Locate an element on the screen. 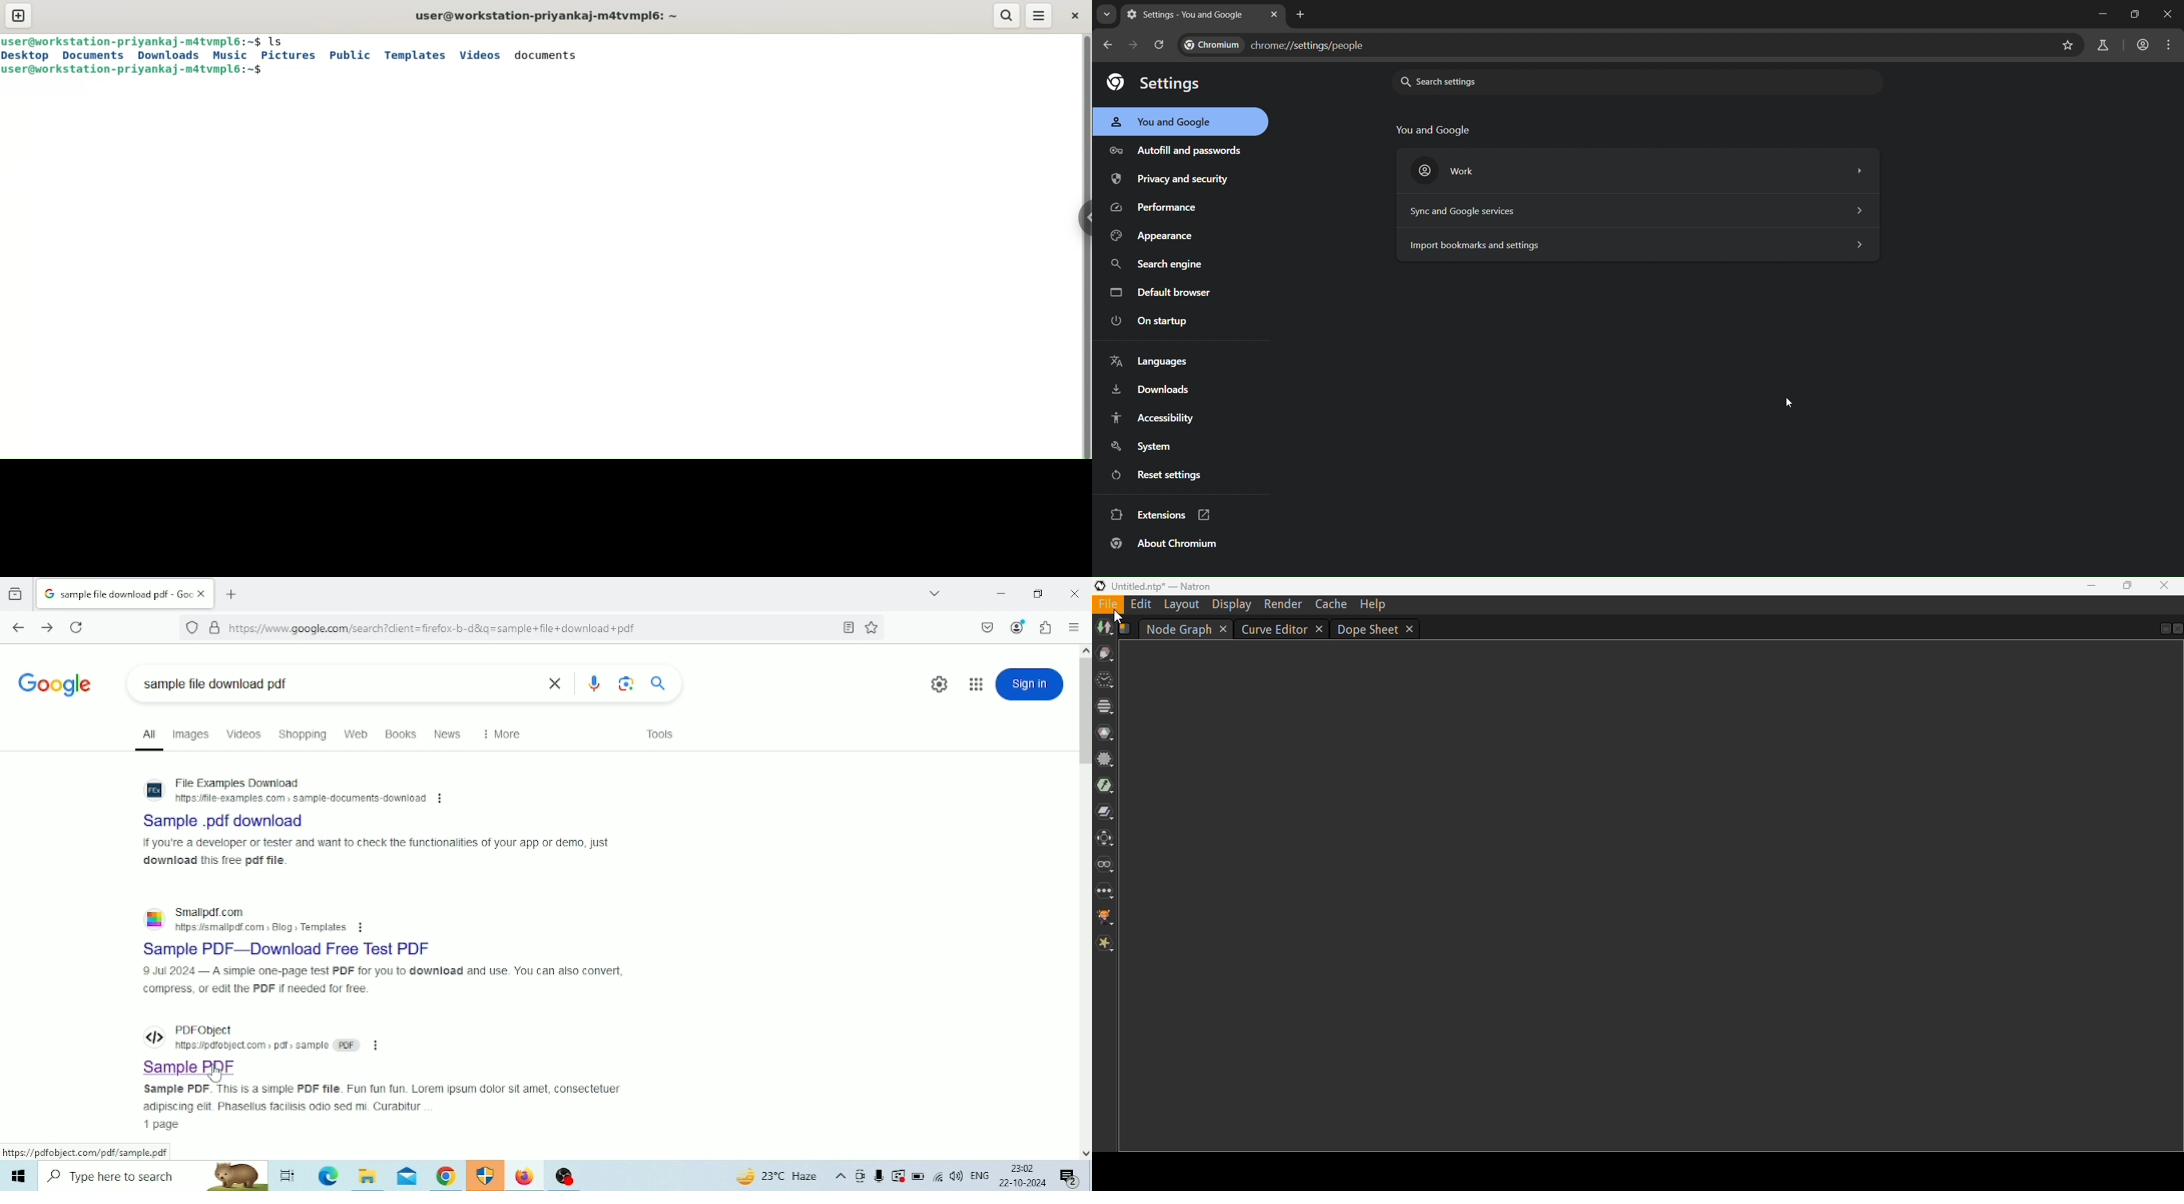 The height and width of the screenshot is (1204, 2184). Microsoft Edge is located at coordinates (328, 1176).